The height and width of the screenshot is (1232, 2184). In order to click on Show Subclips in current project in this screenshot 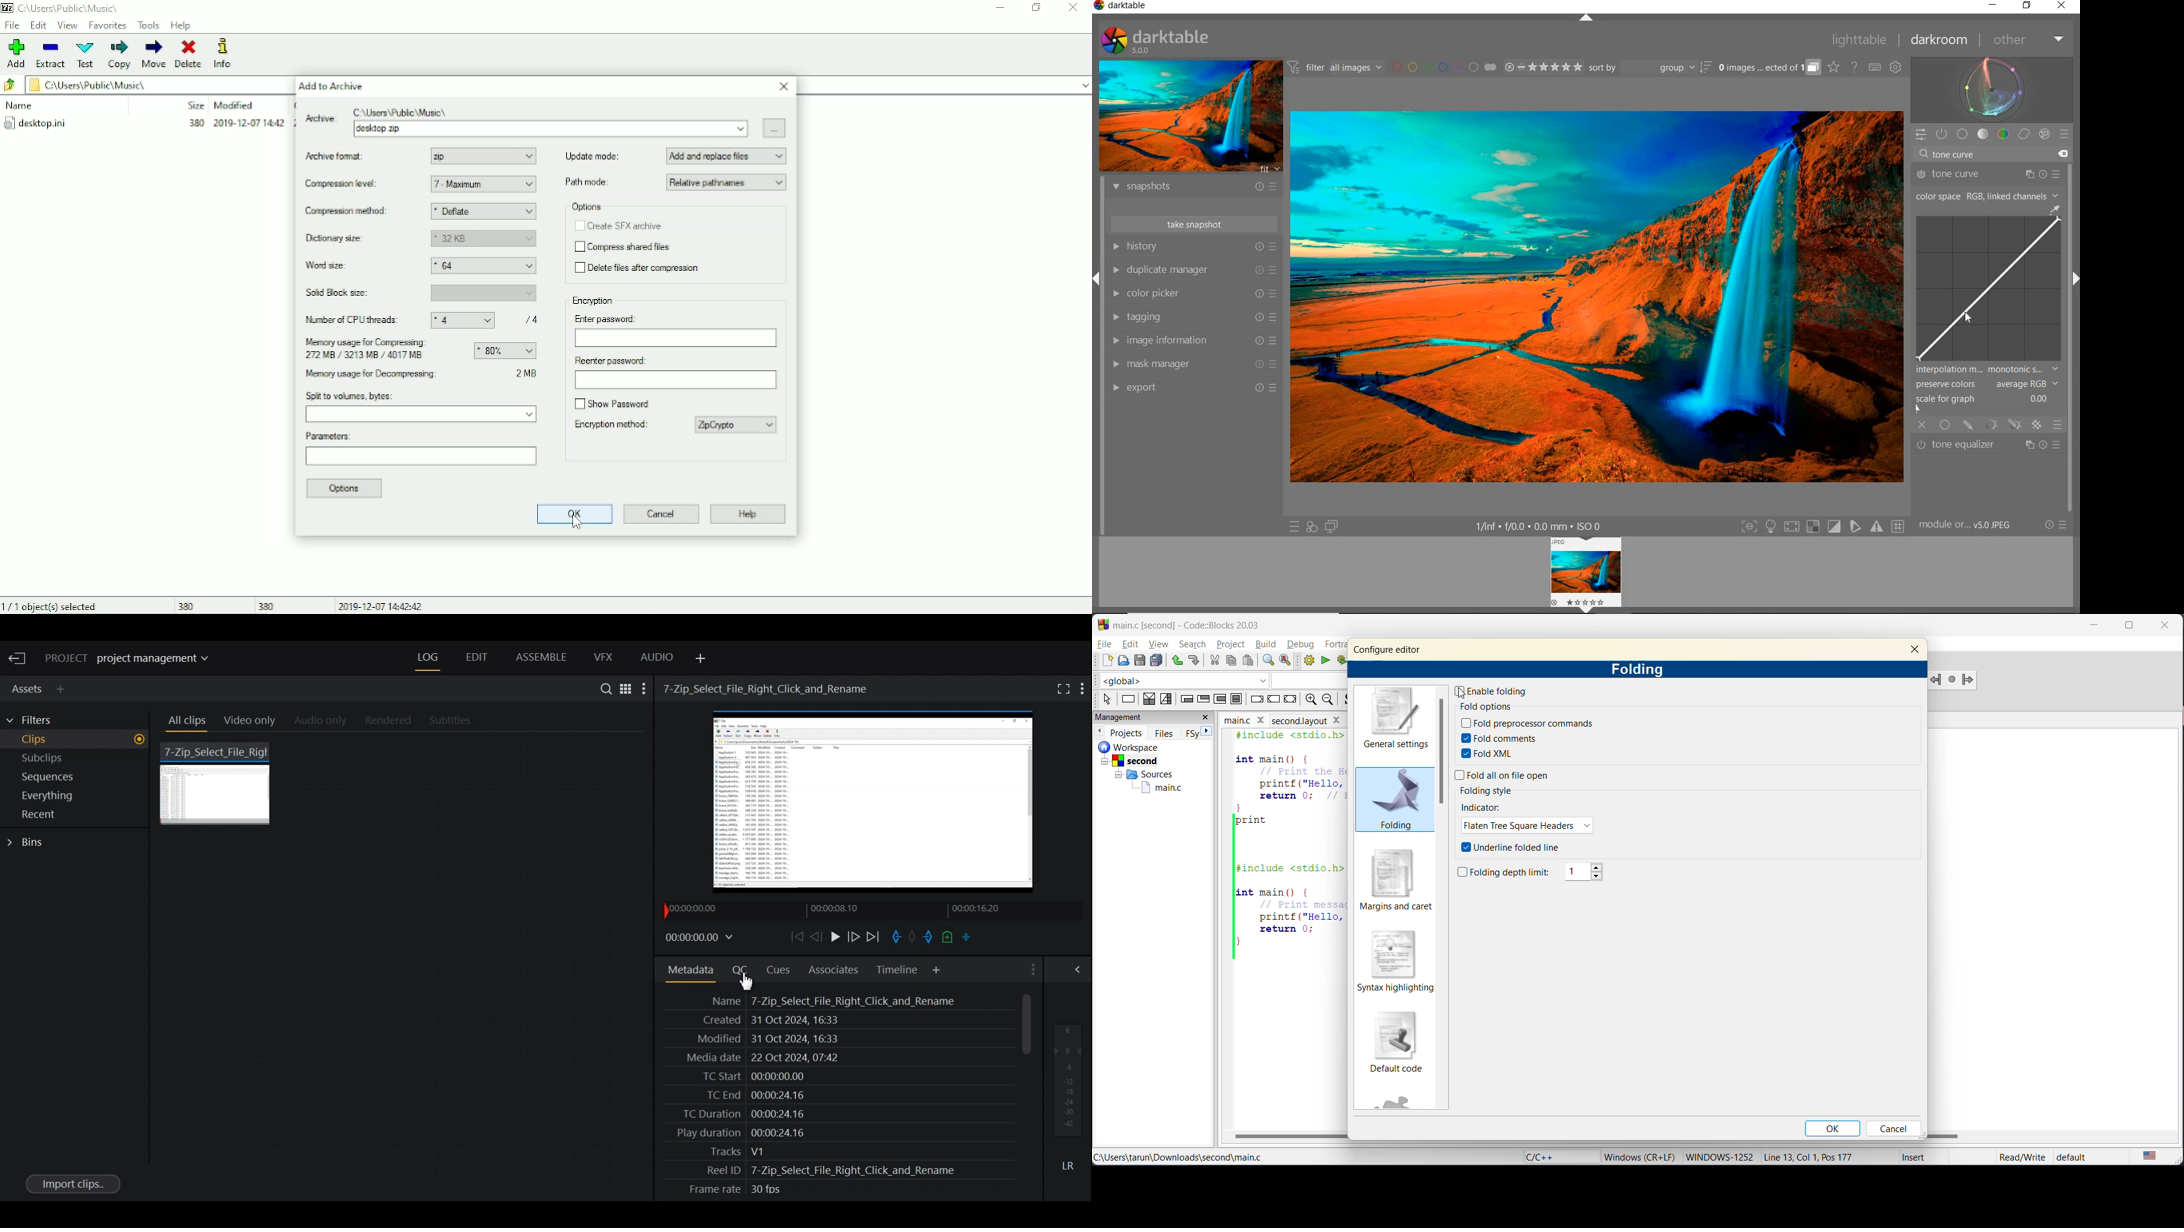, I will do `click(77, 760)`.